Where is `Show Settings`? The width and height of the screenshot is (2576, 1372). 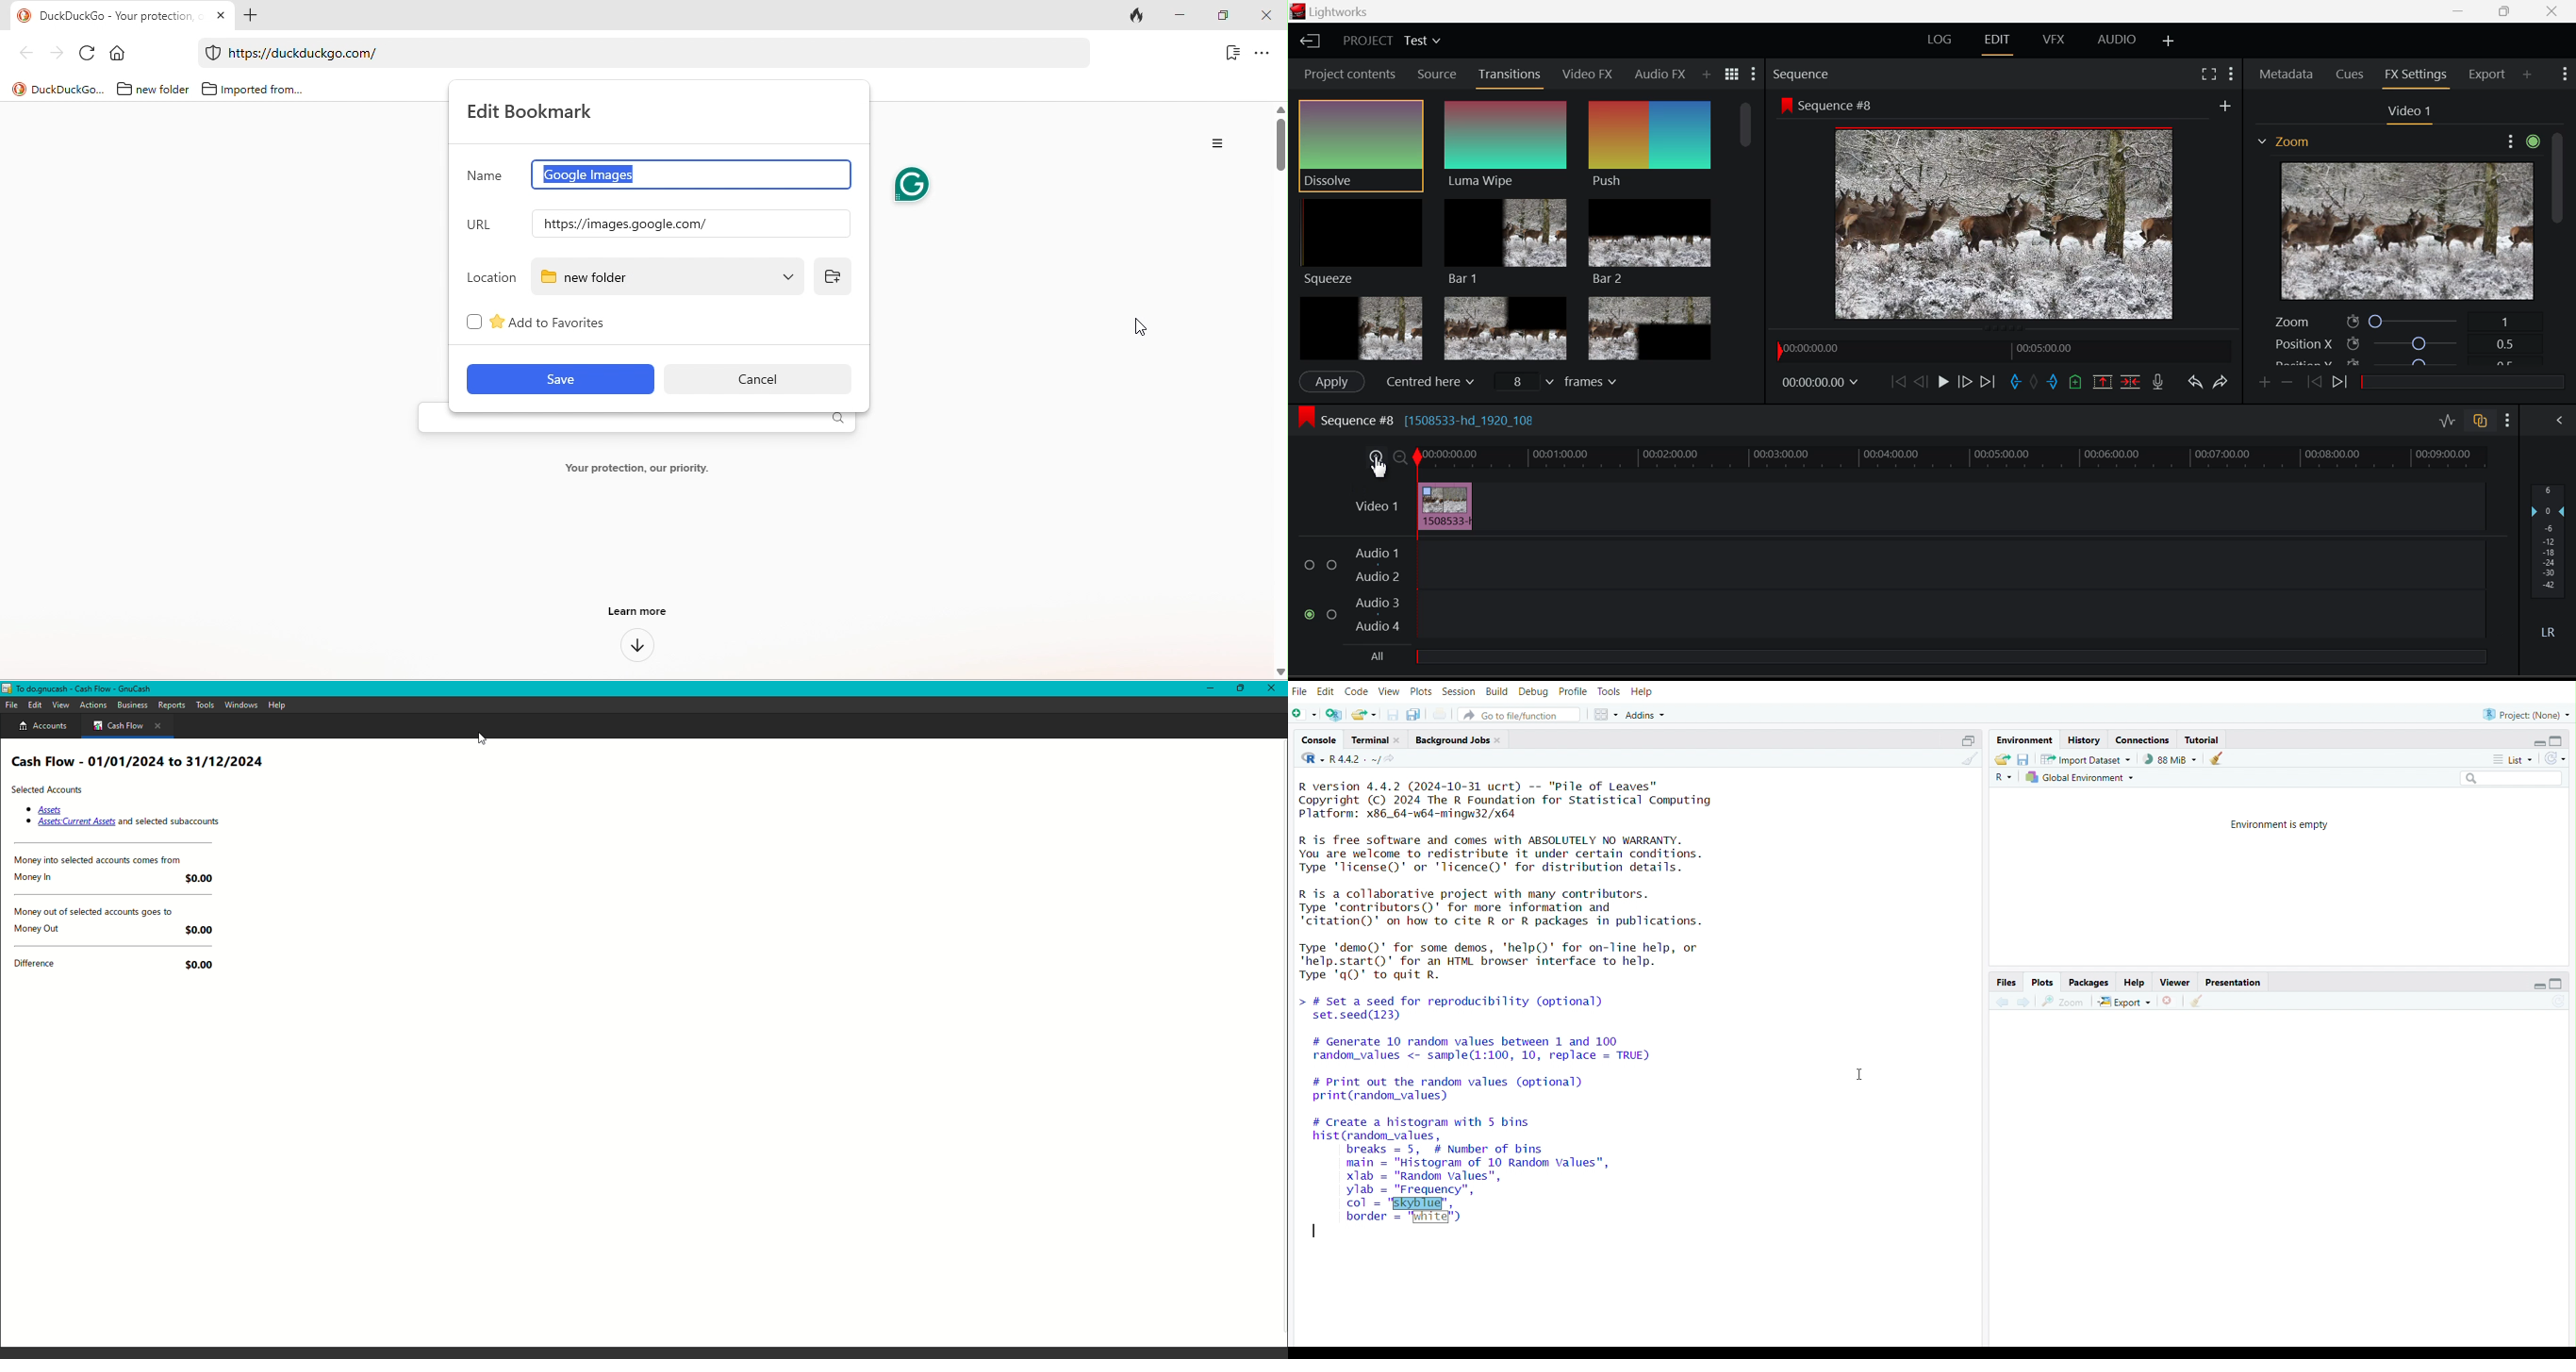
Show Settings is located at coordinates (2229, 73).